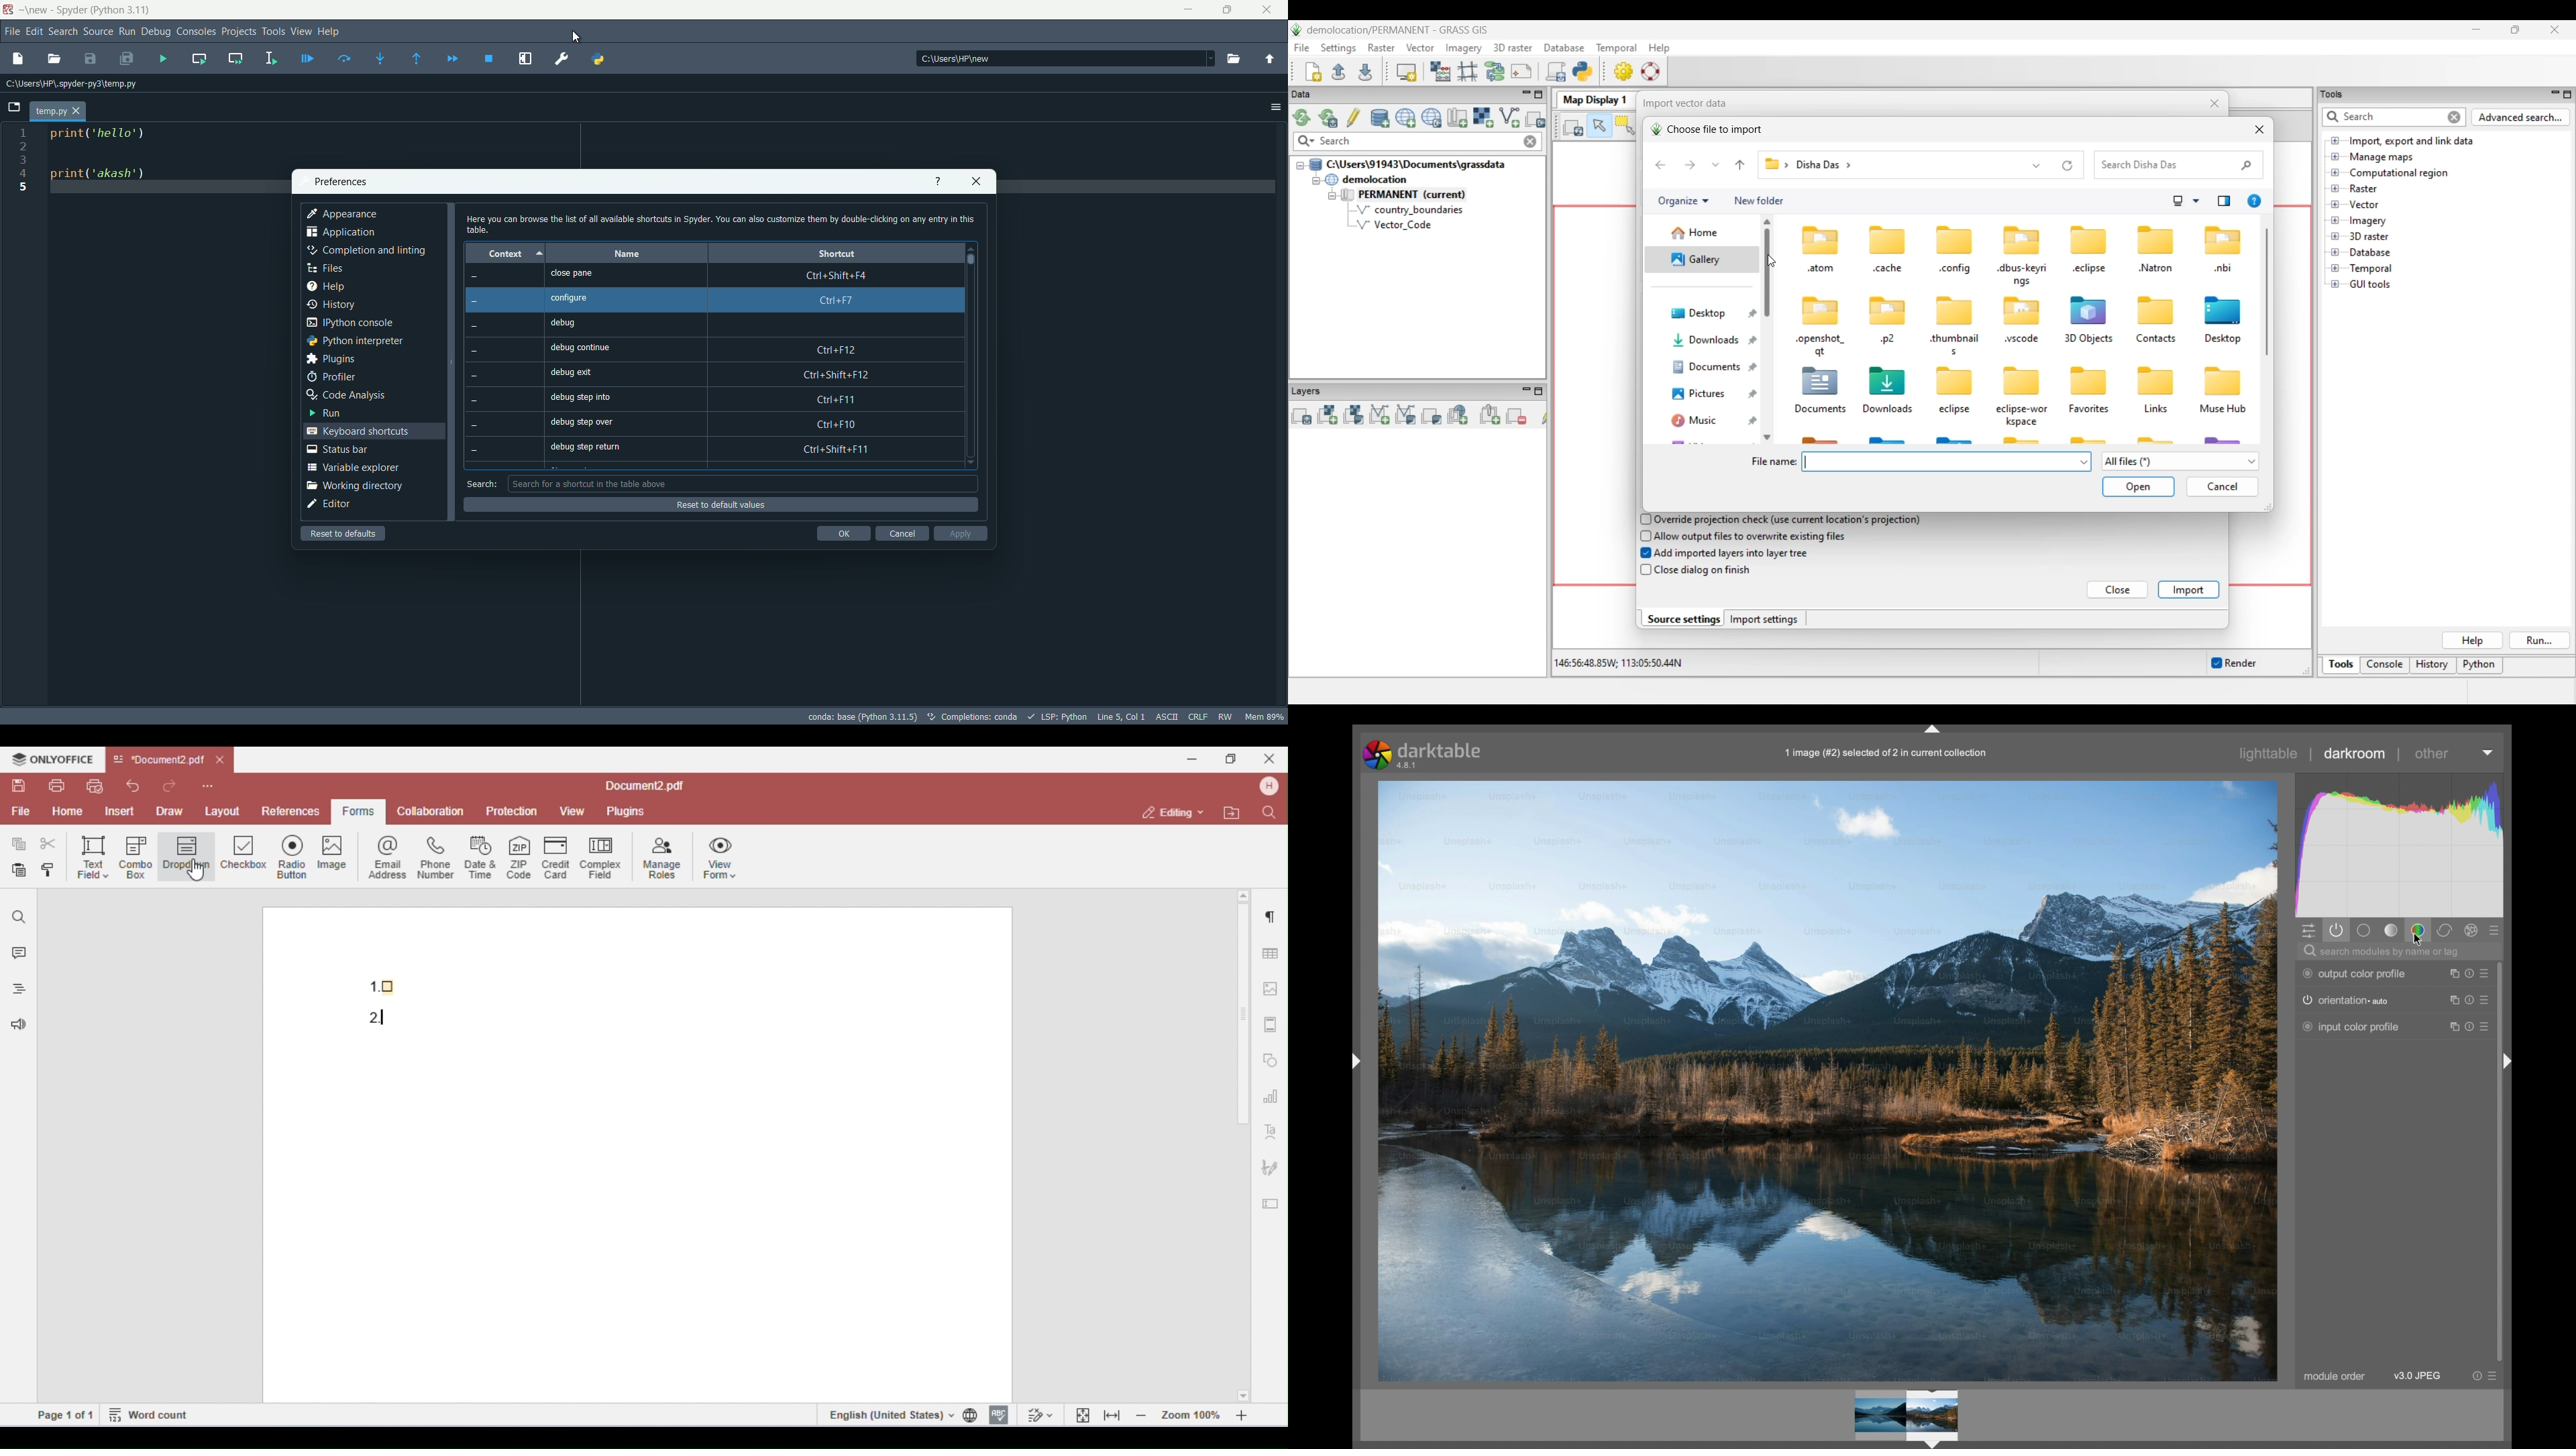 This screenshot has width=2576, height=1456. What do you see at coordinates (625, 254) in the screenshot?
I see `name` at bounding box center [625, 254].